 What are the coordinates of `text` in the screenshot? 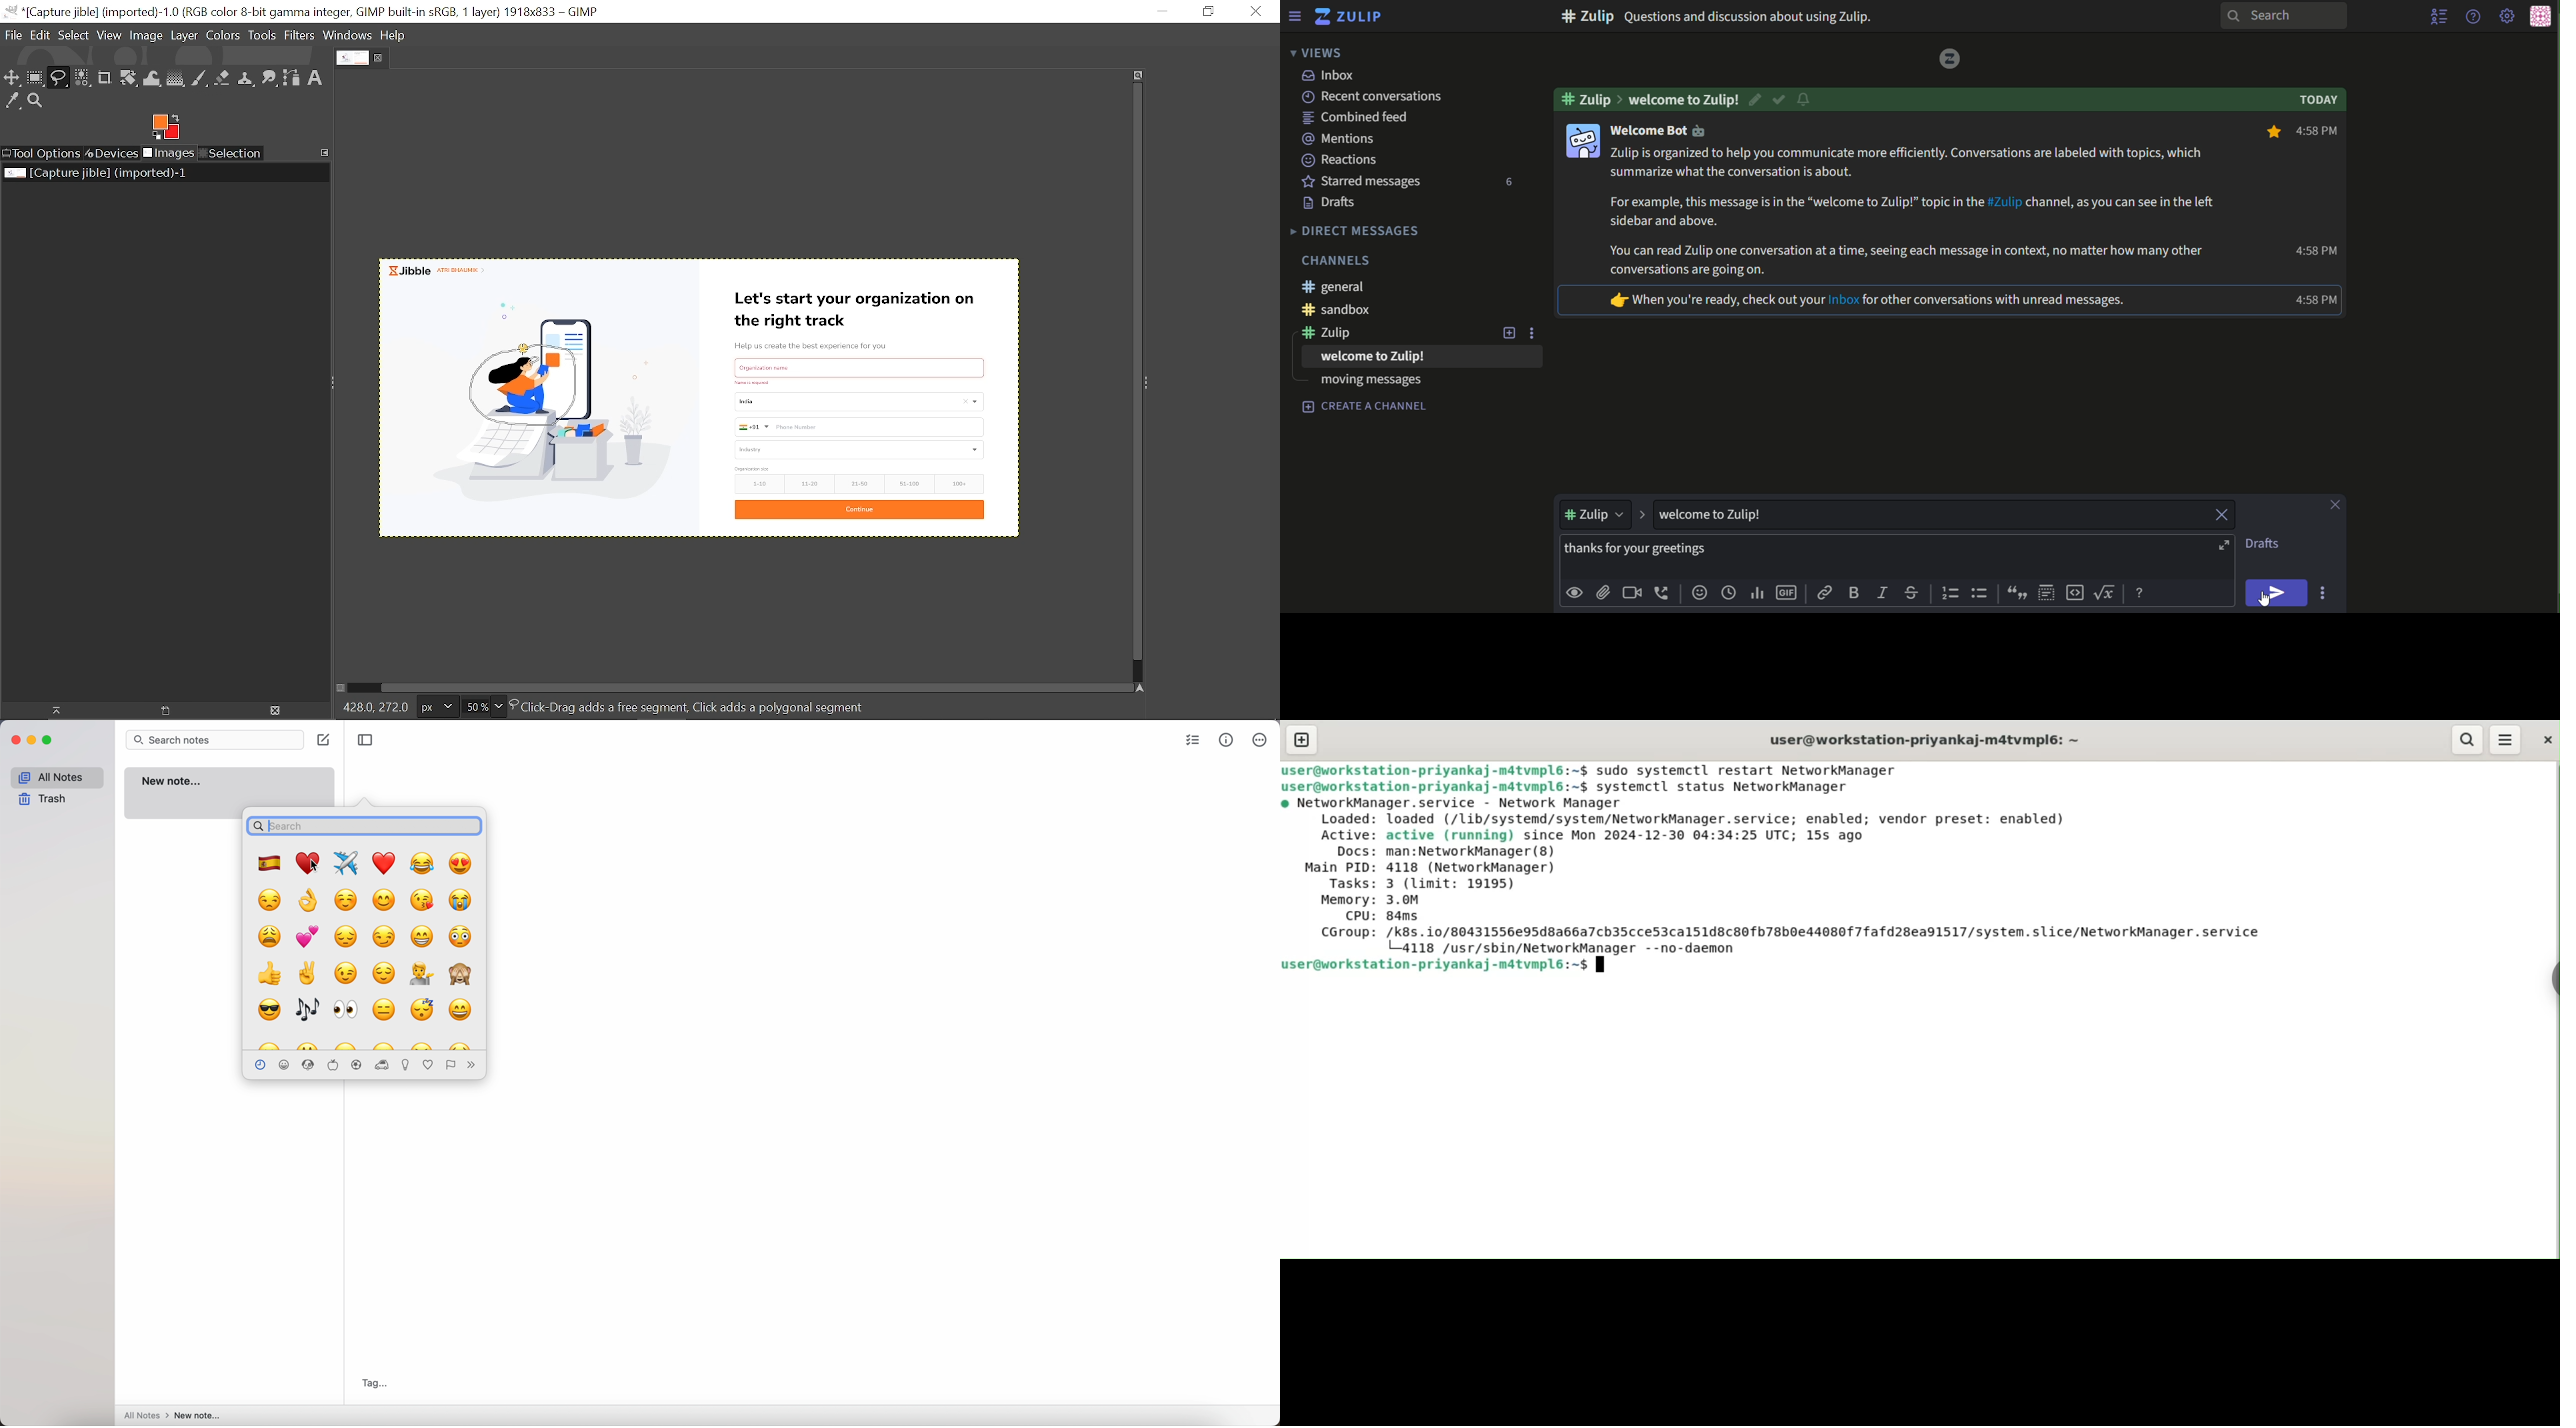 It's located at (1367, 385).